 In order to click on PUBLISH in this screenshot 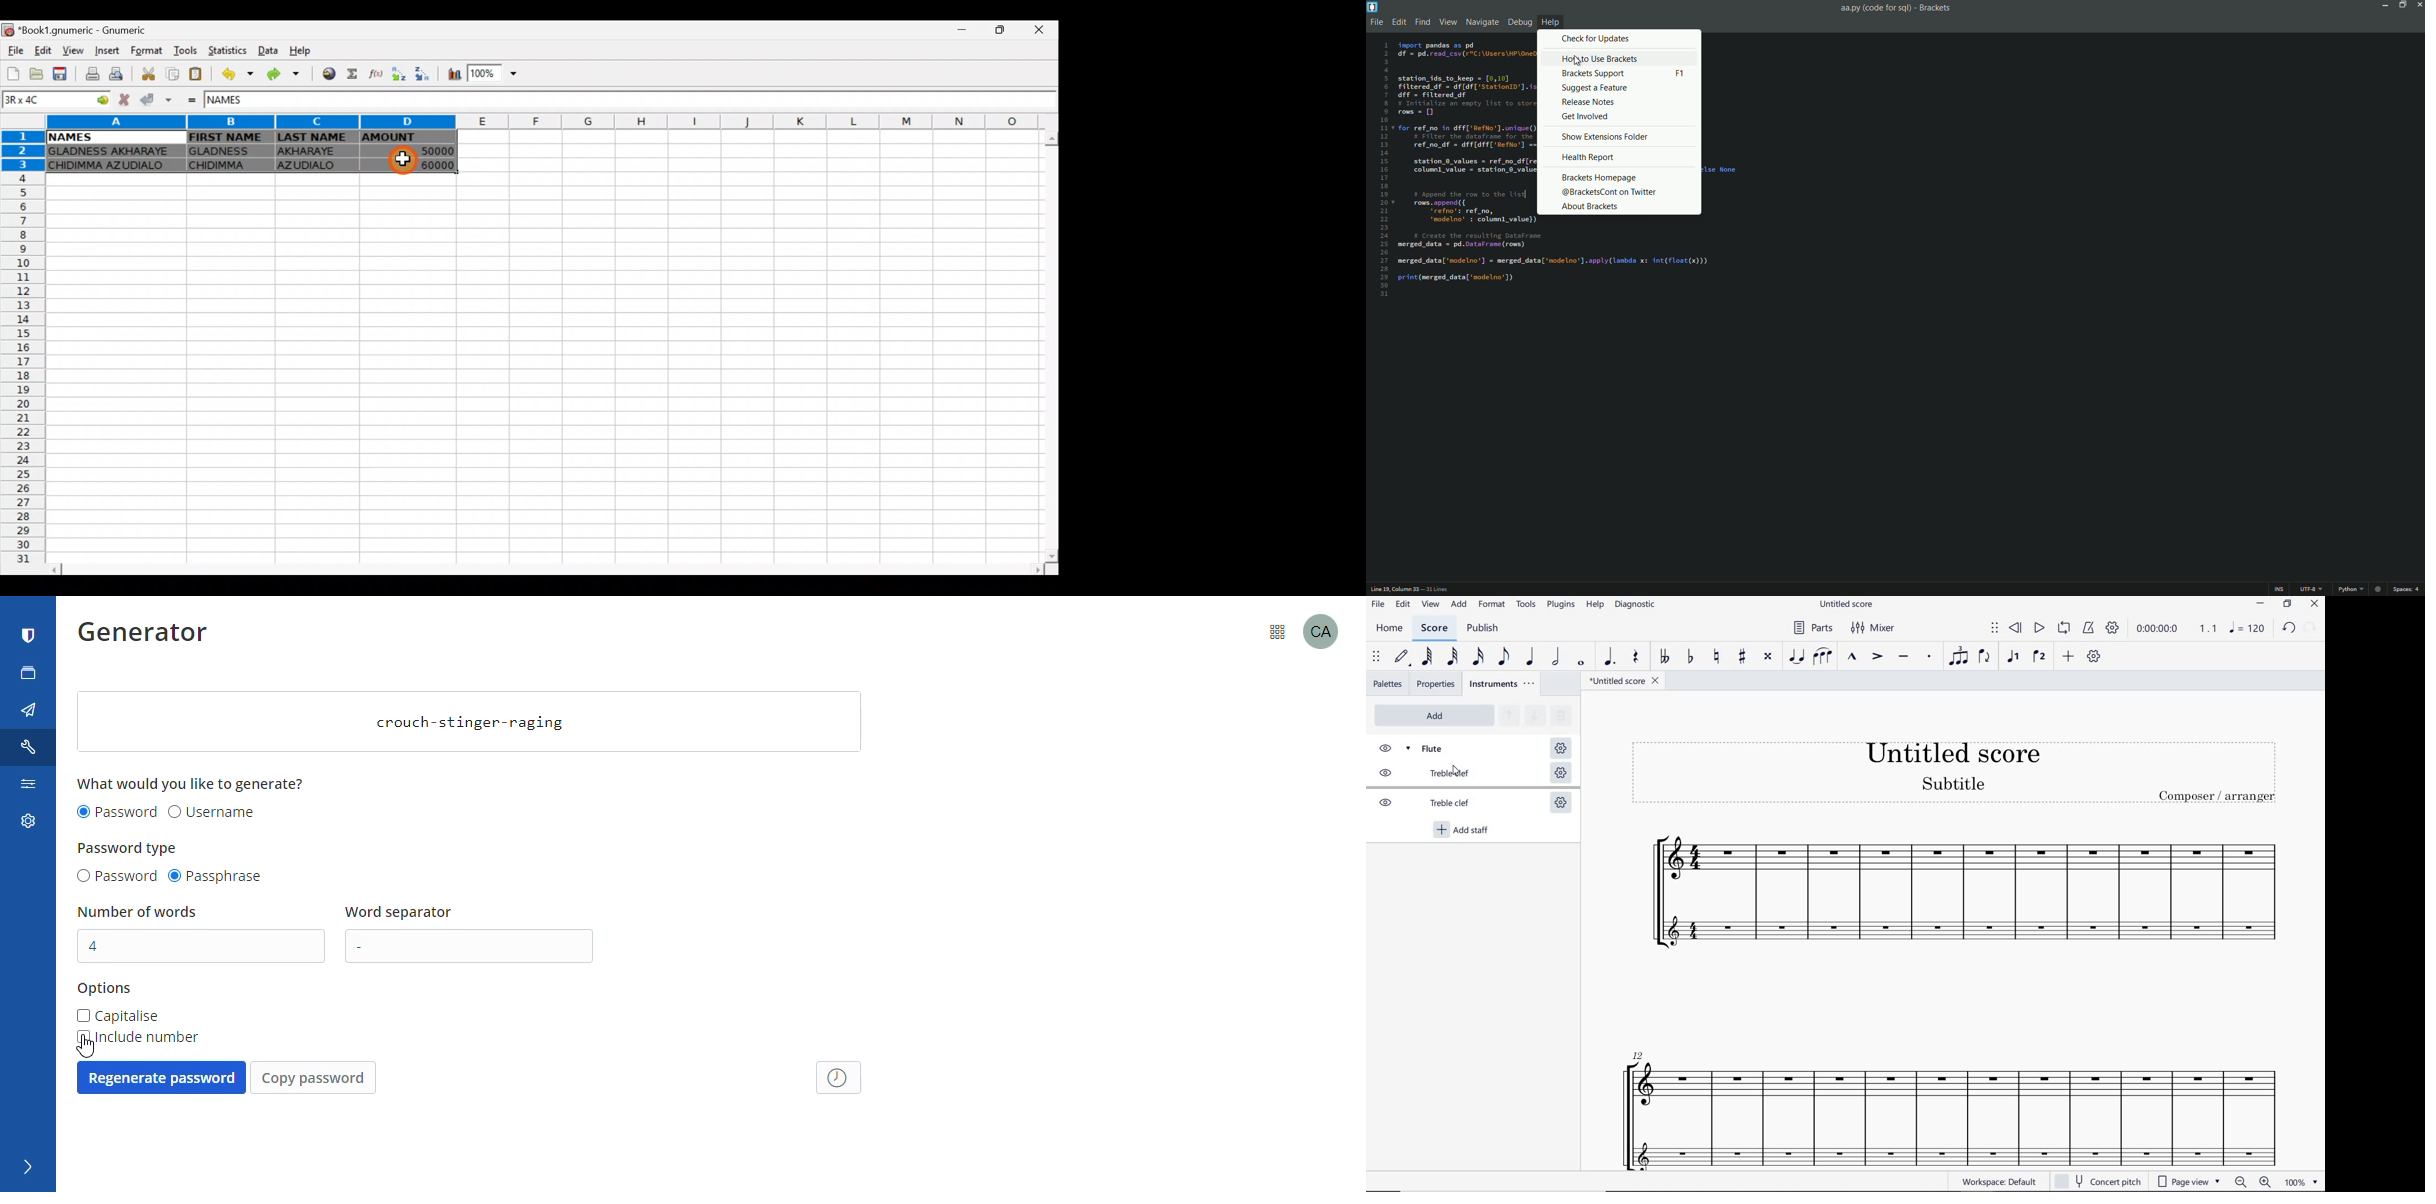, I will do `click(1486, 630)`.